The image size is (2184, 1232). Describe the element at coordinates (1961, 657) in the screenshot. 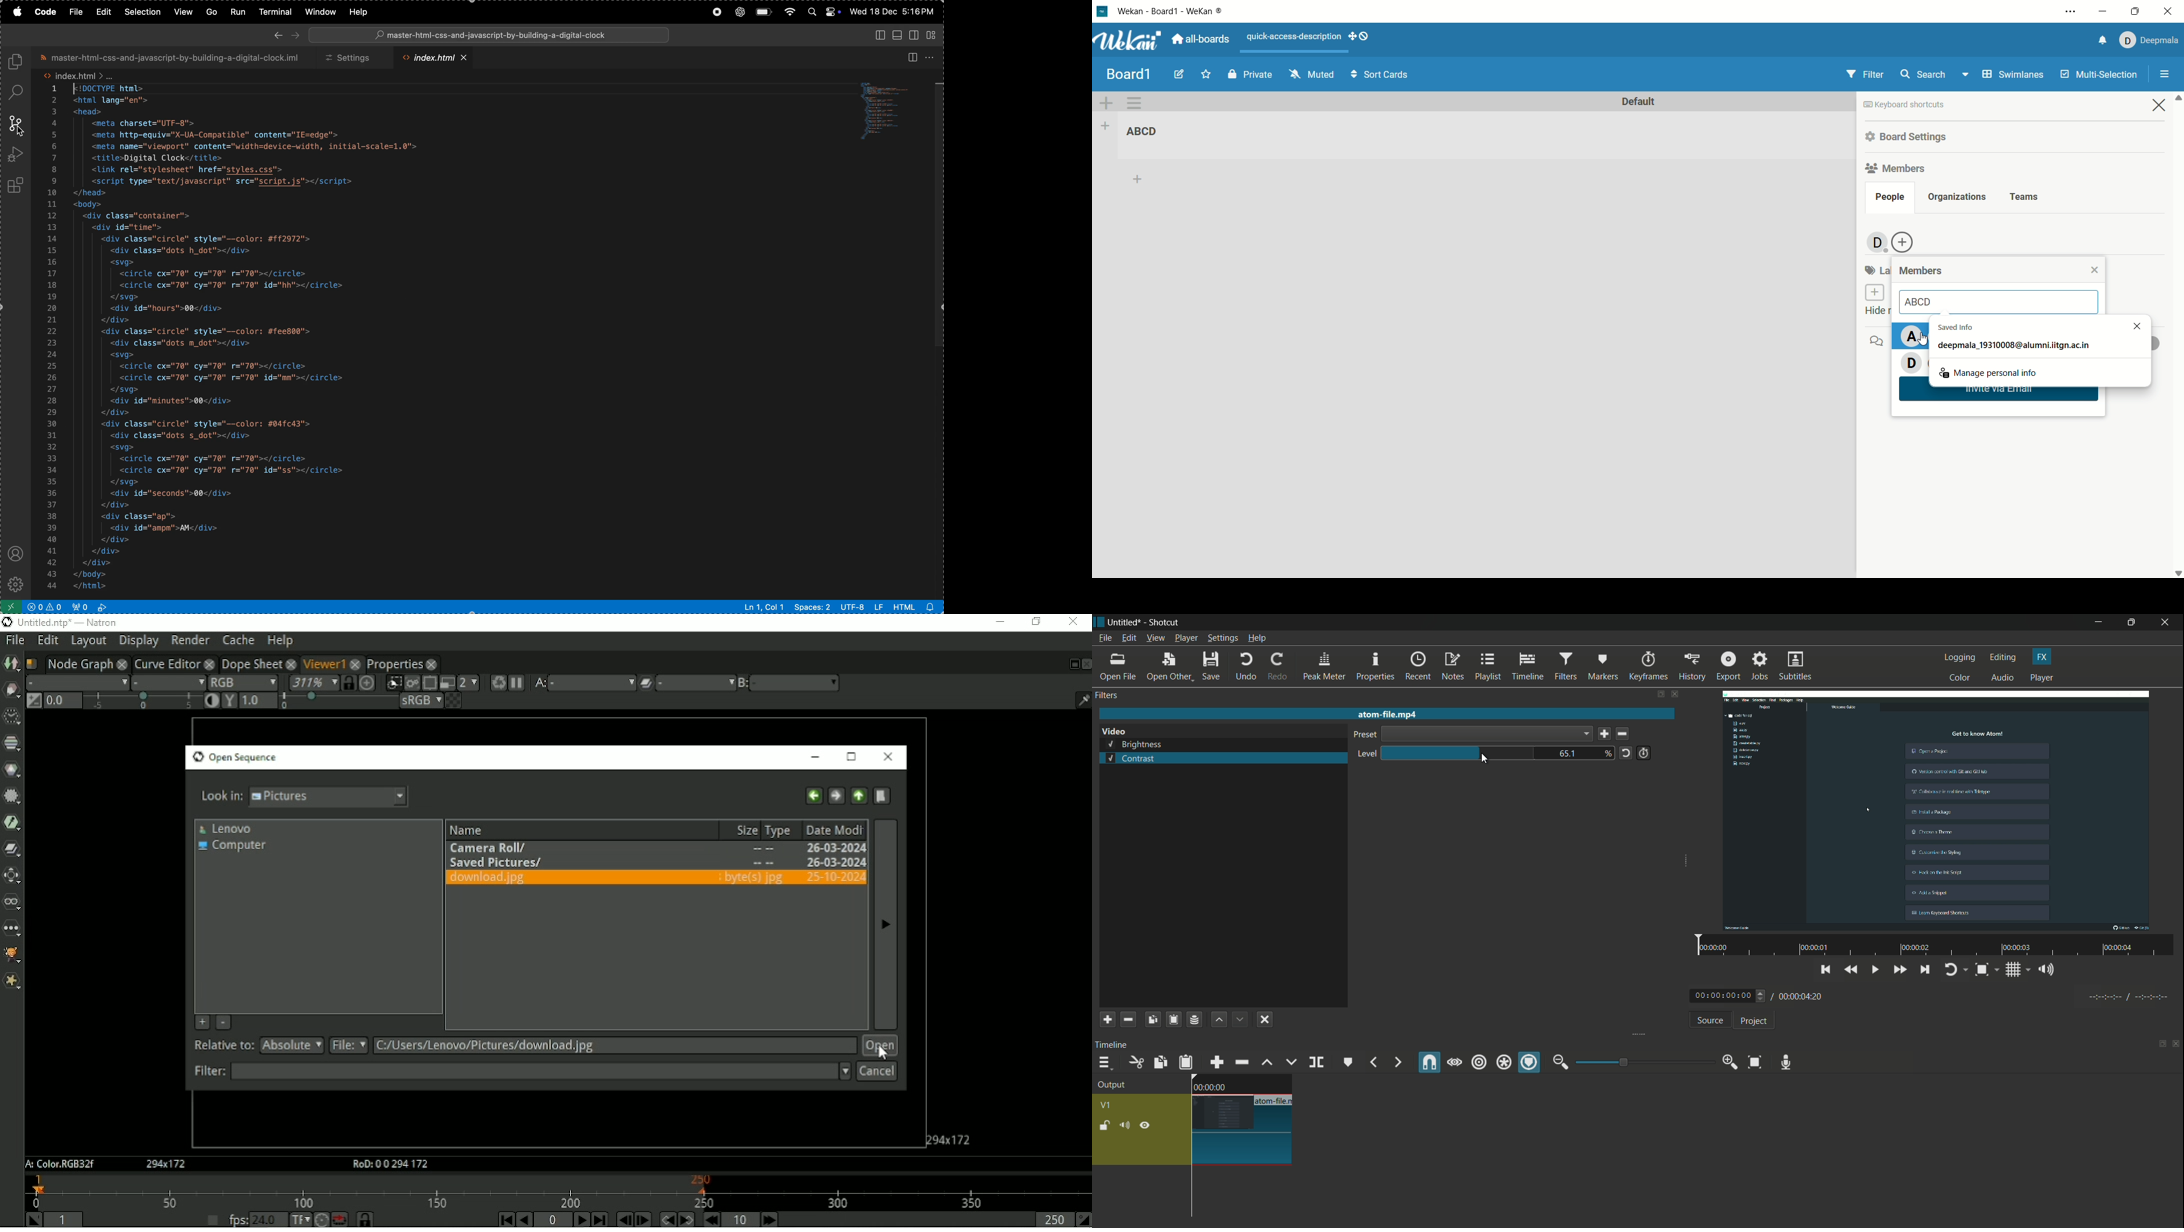

I see `logging` at that location.